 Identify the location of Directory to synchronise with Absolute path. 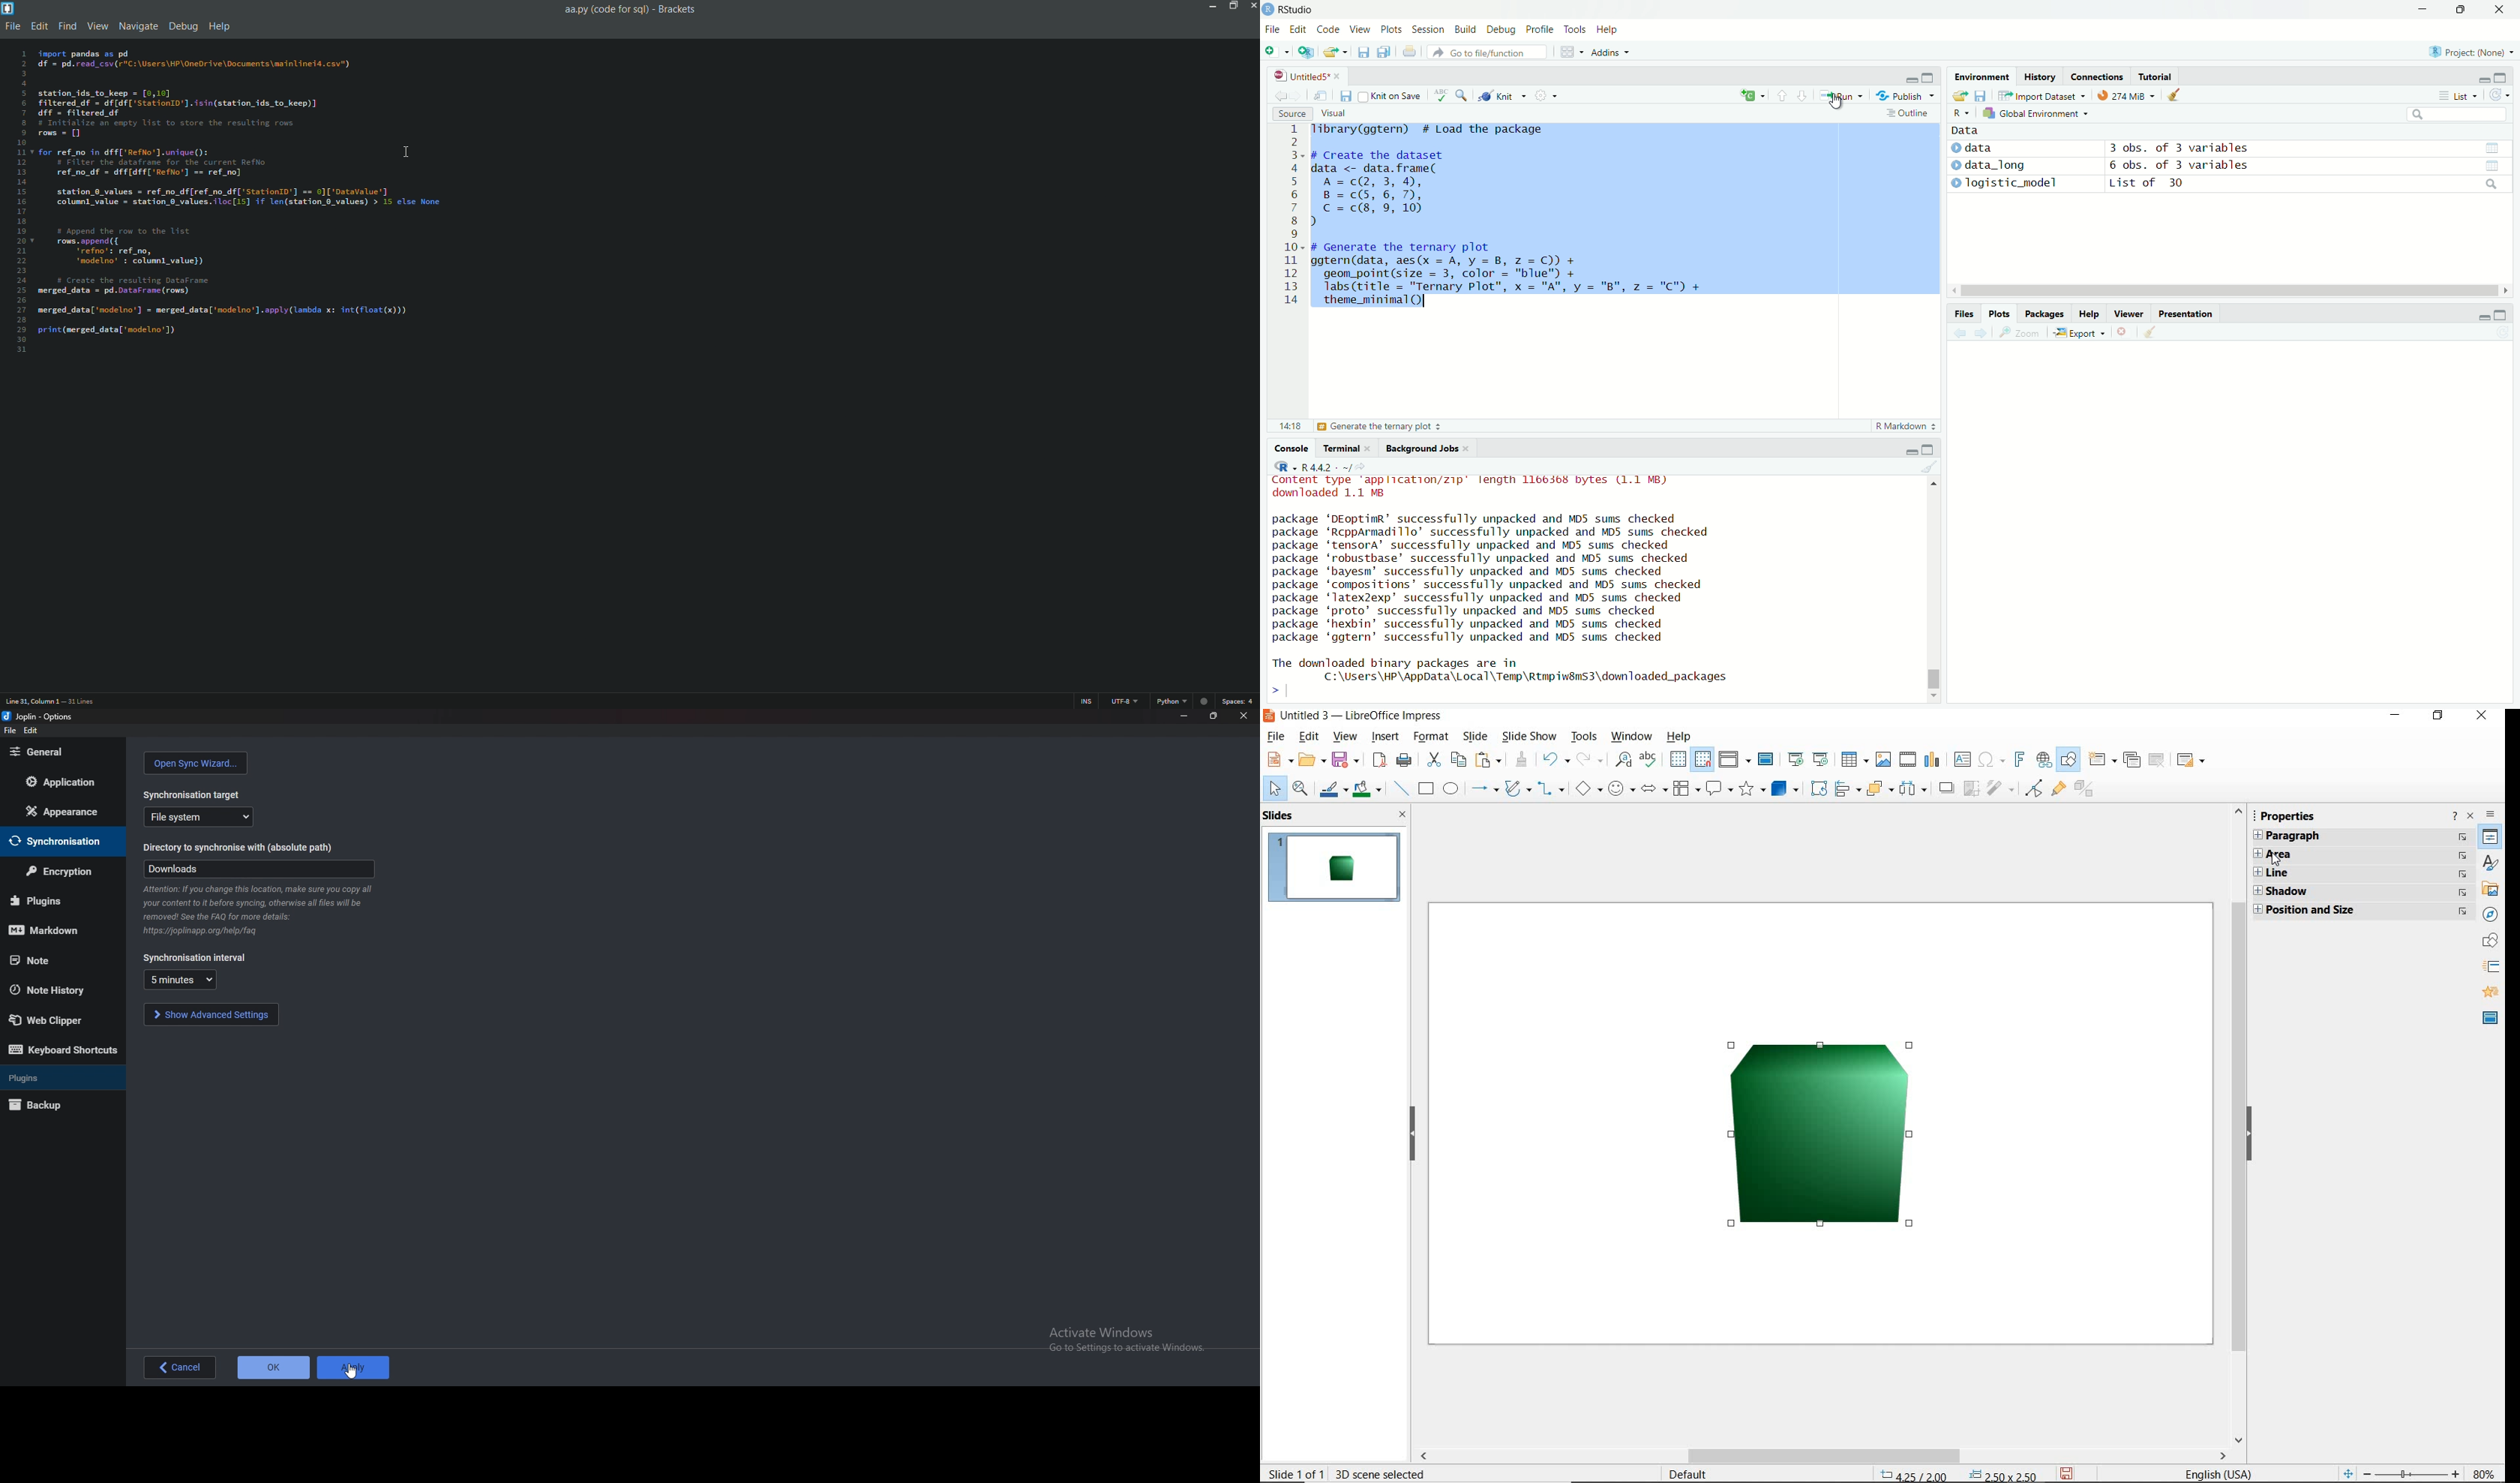
(245, 849).